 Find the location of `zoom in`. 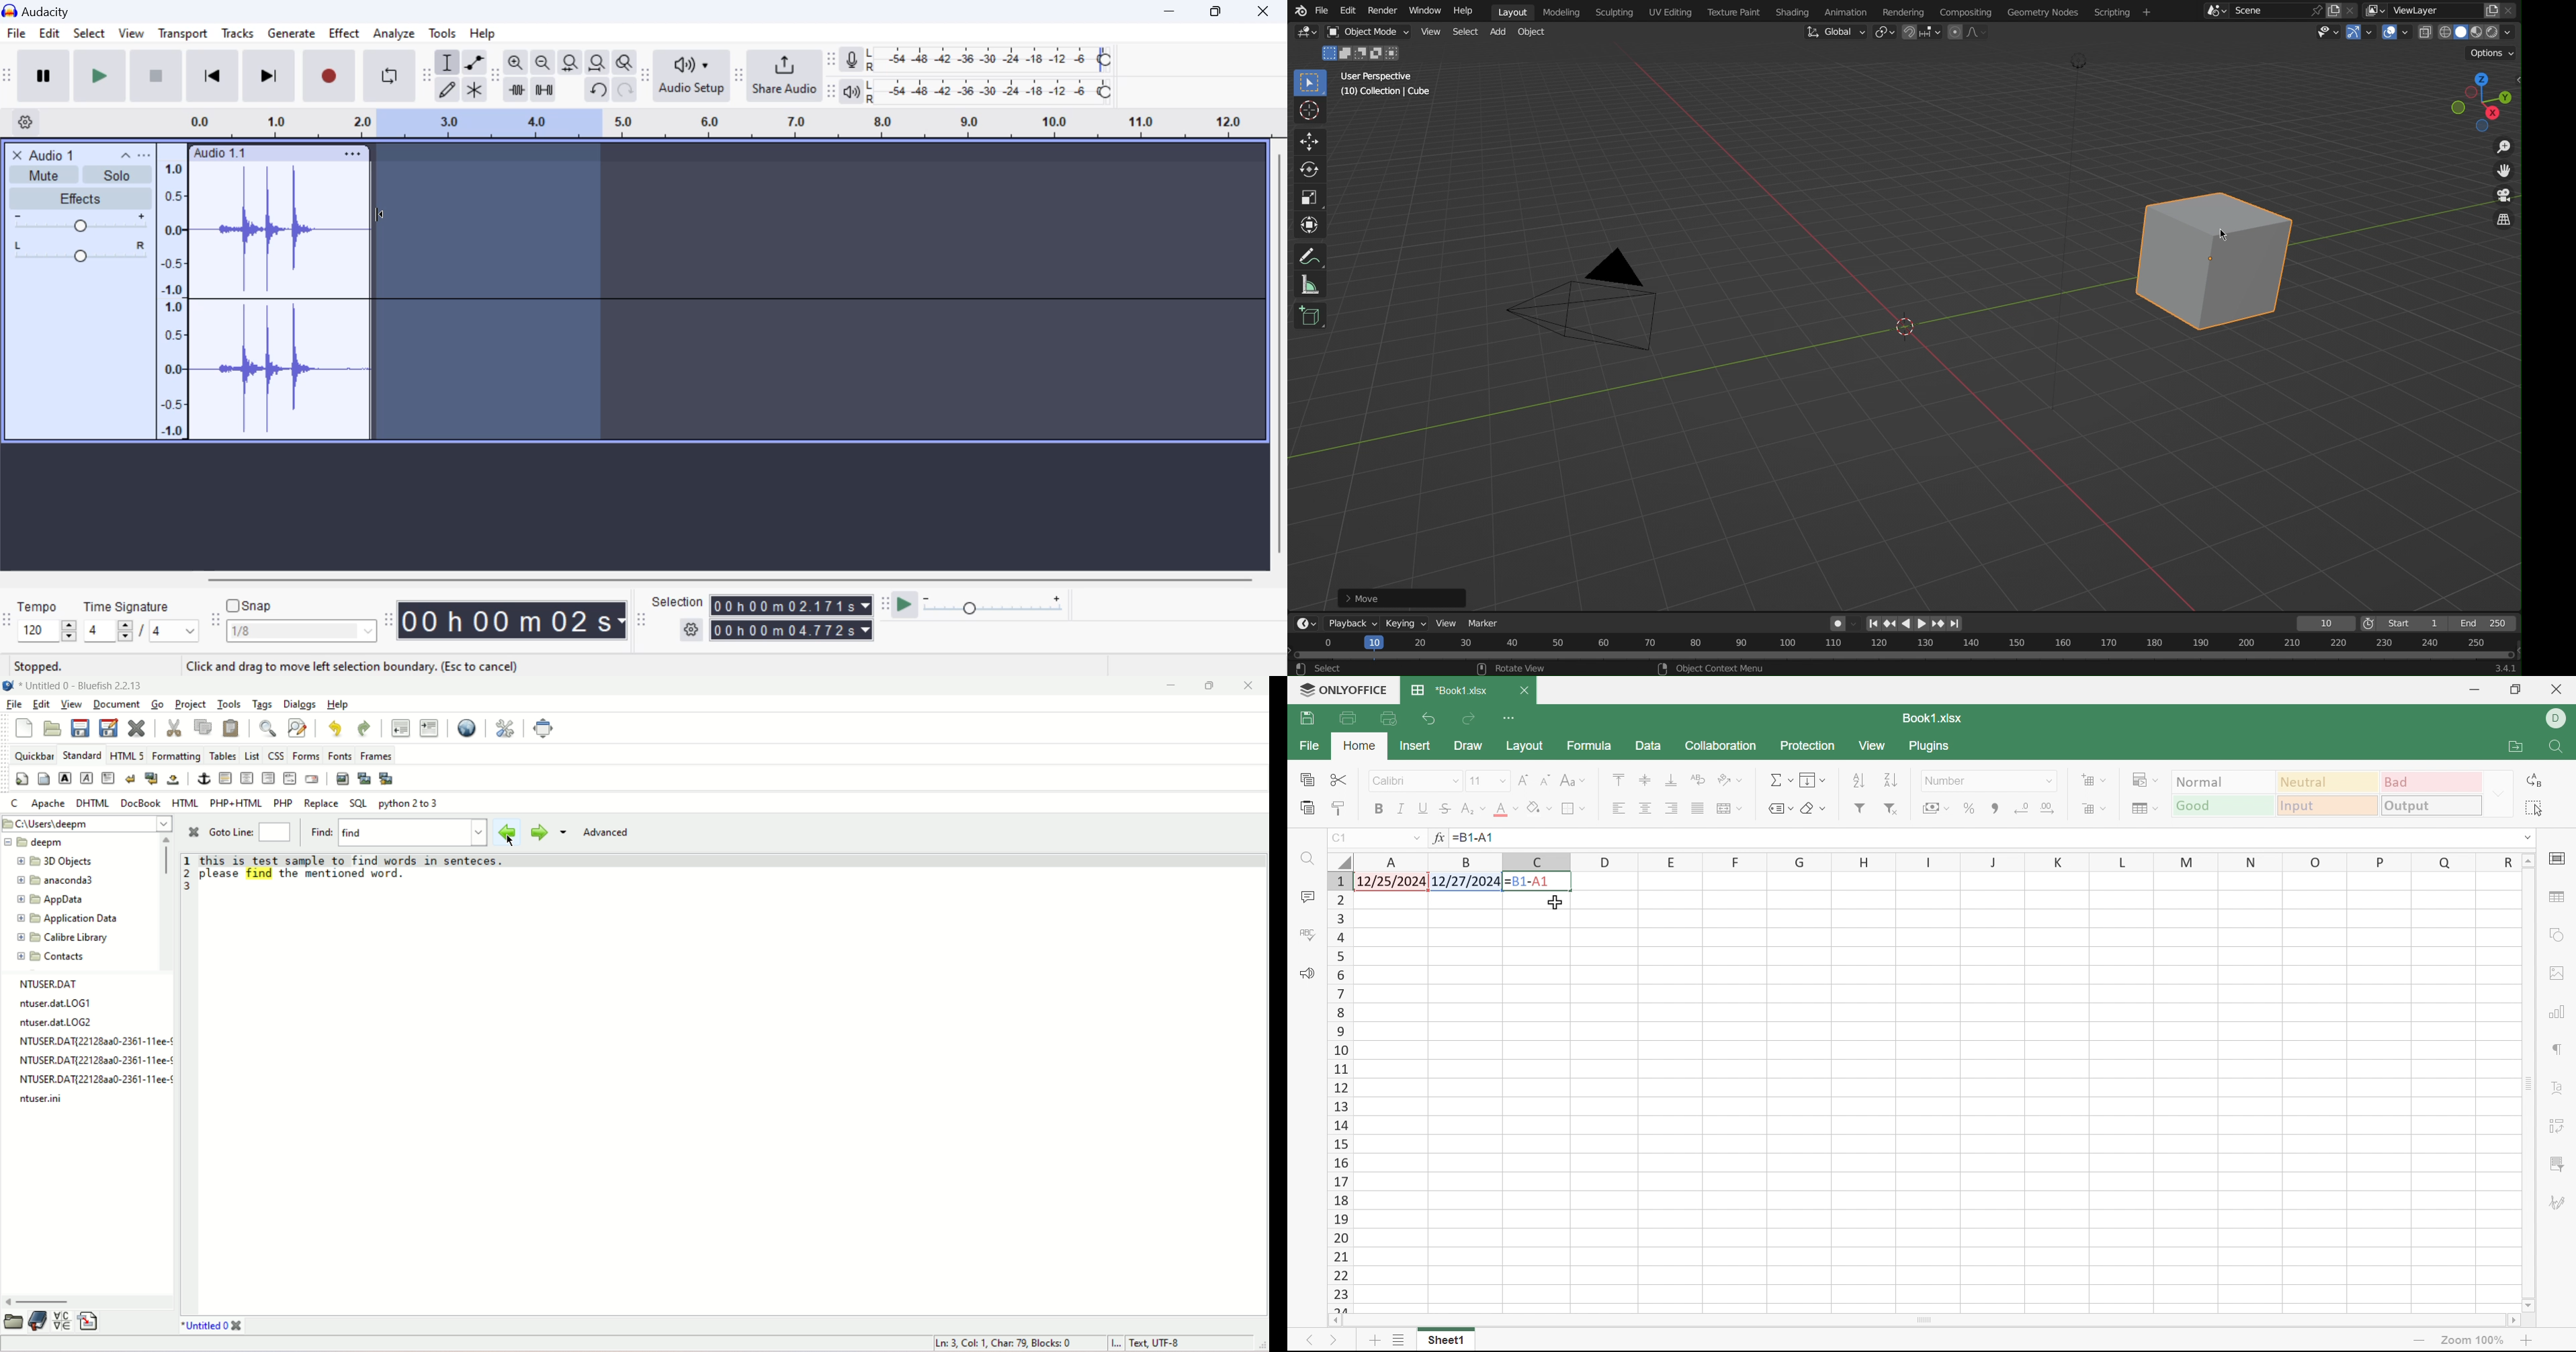

zoom in is located at coordinates (516, 63).